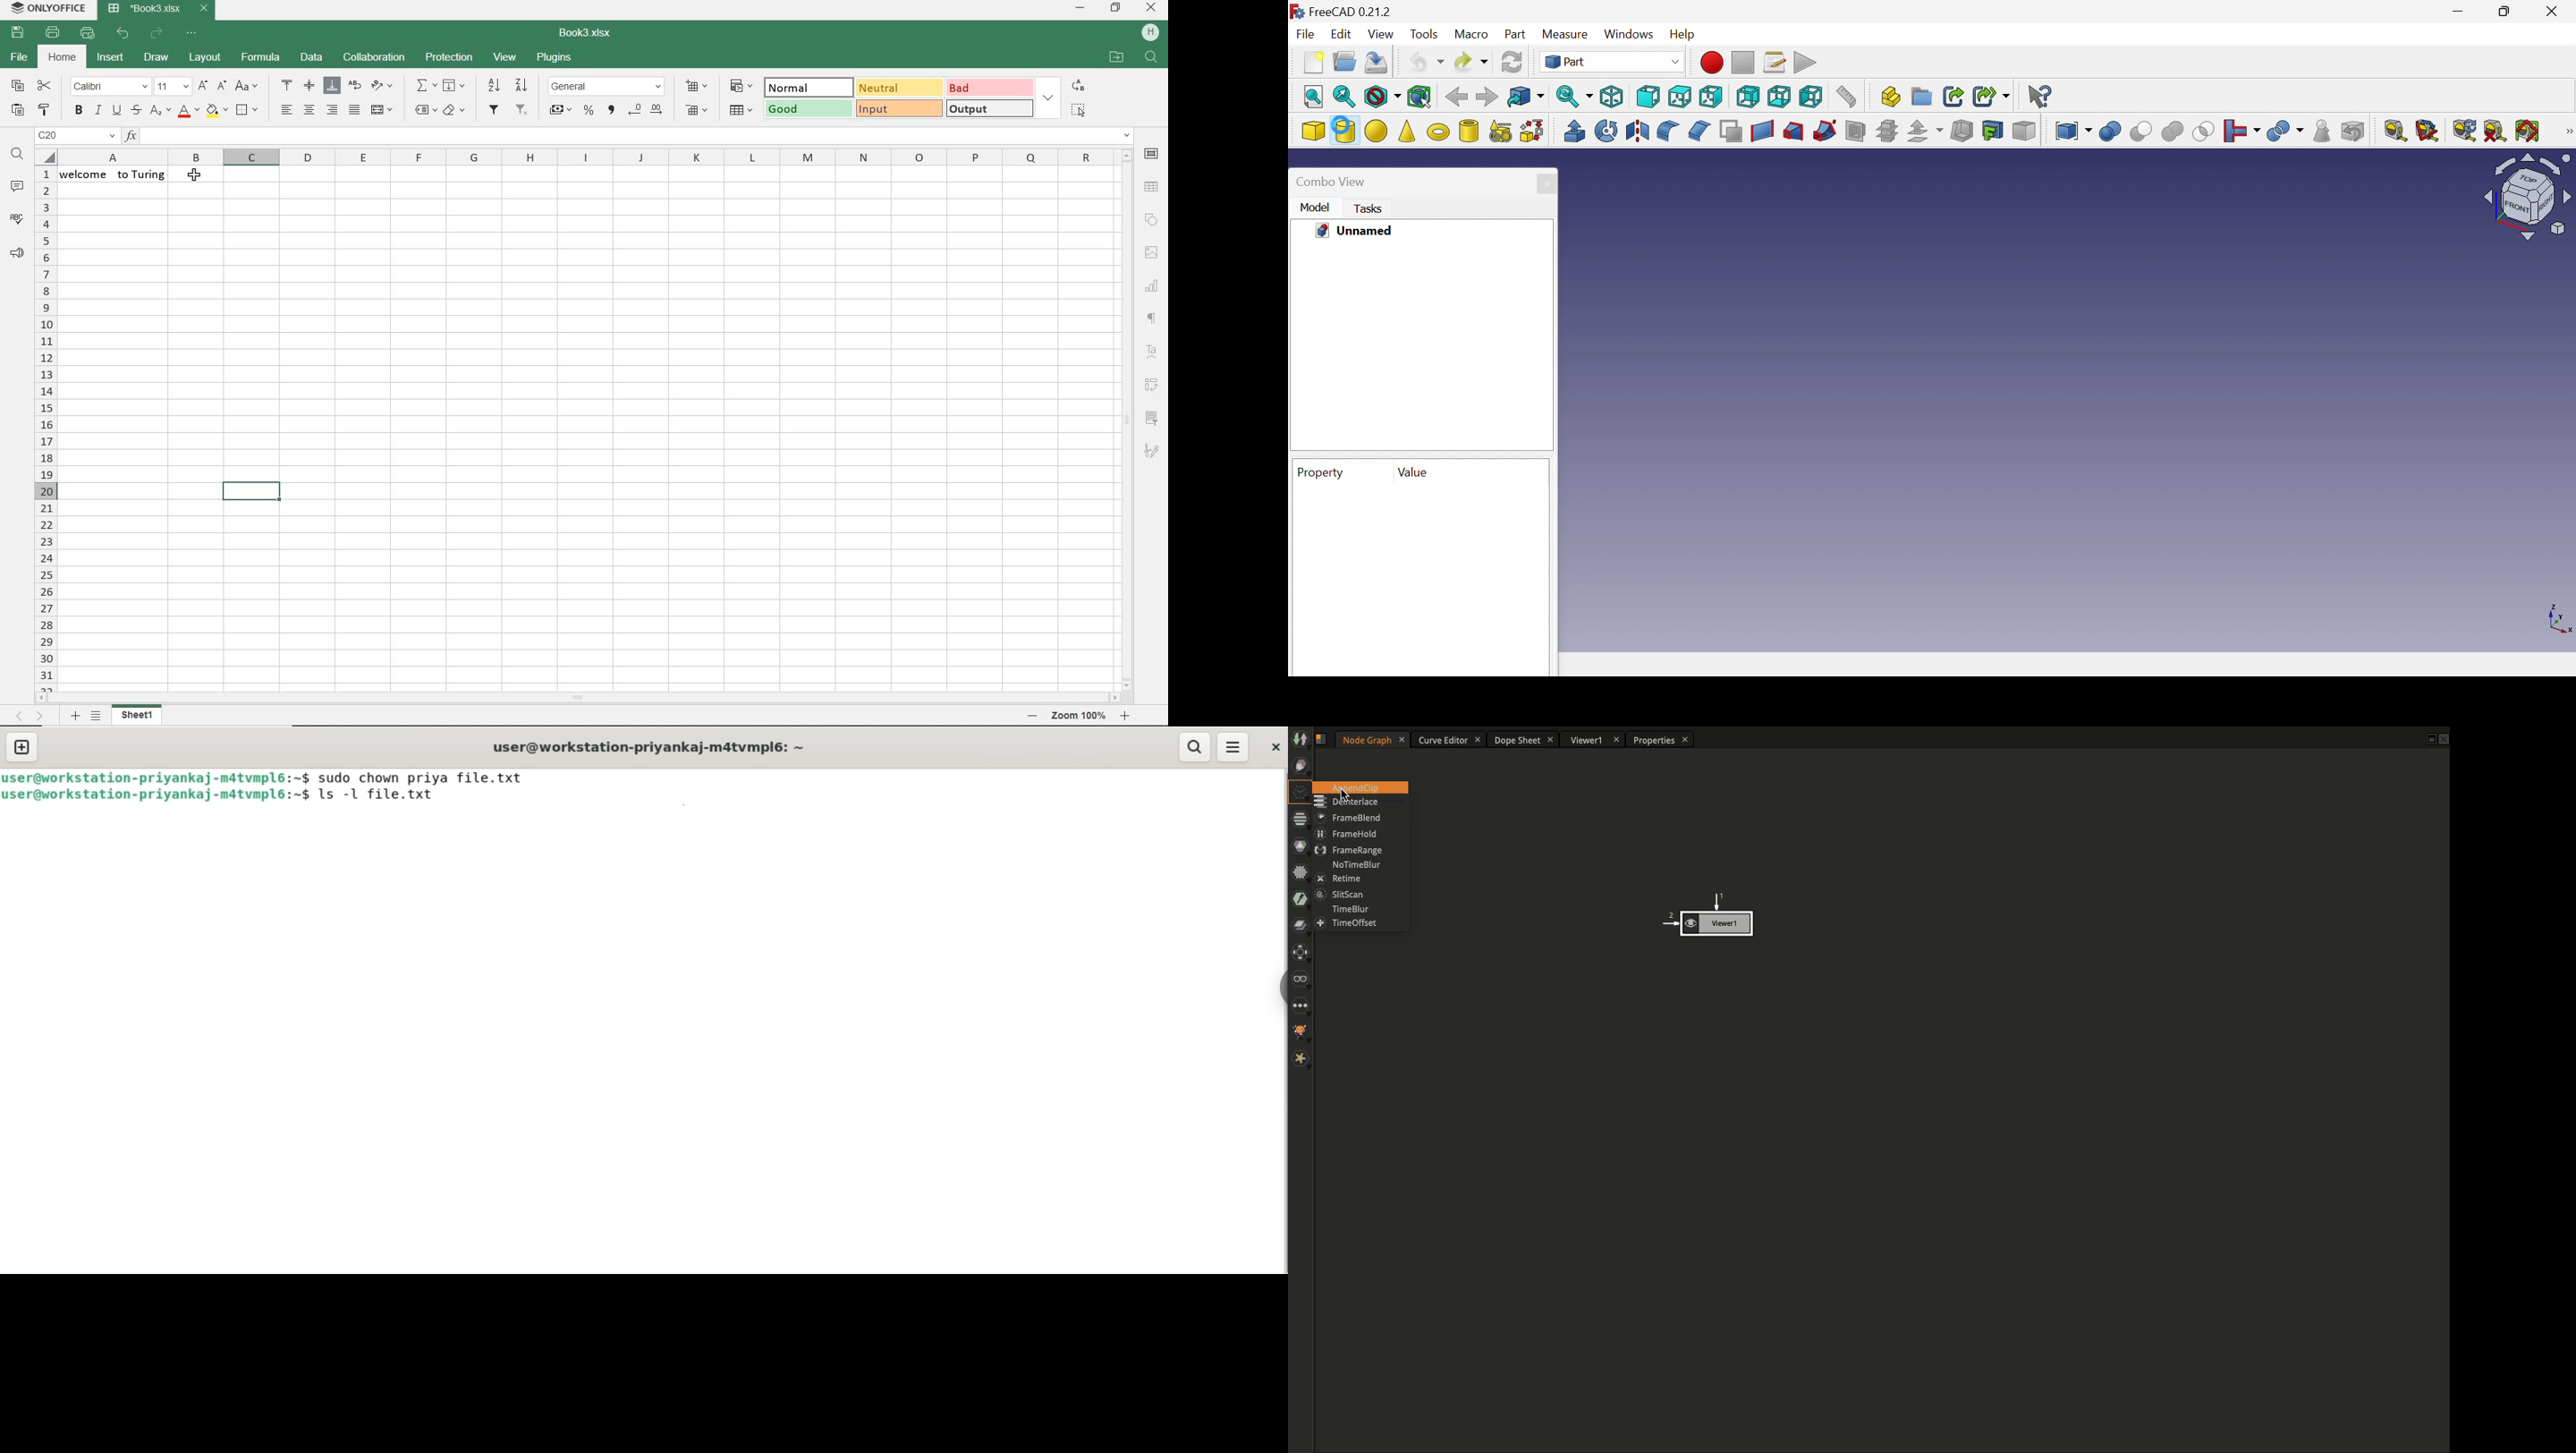  I want to click on align bottom, so click(331, 85).